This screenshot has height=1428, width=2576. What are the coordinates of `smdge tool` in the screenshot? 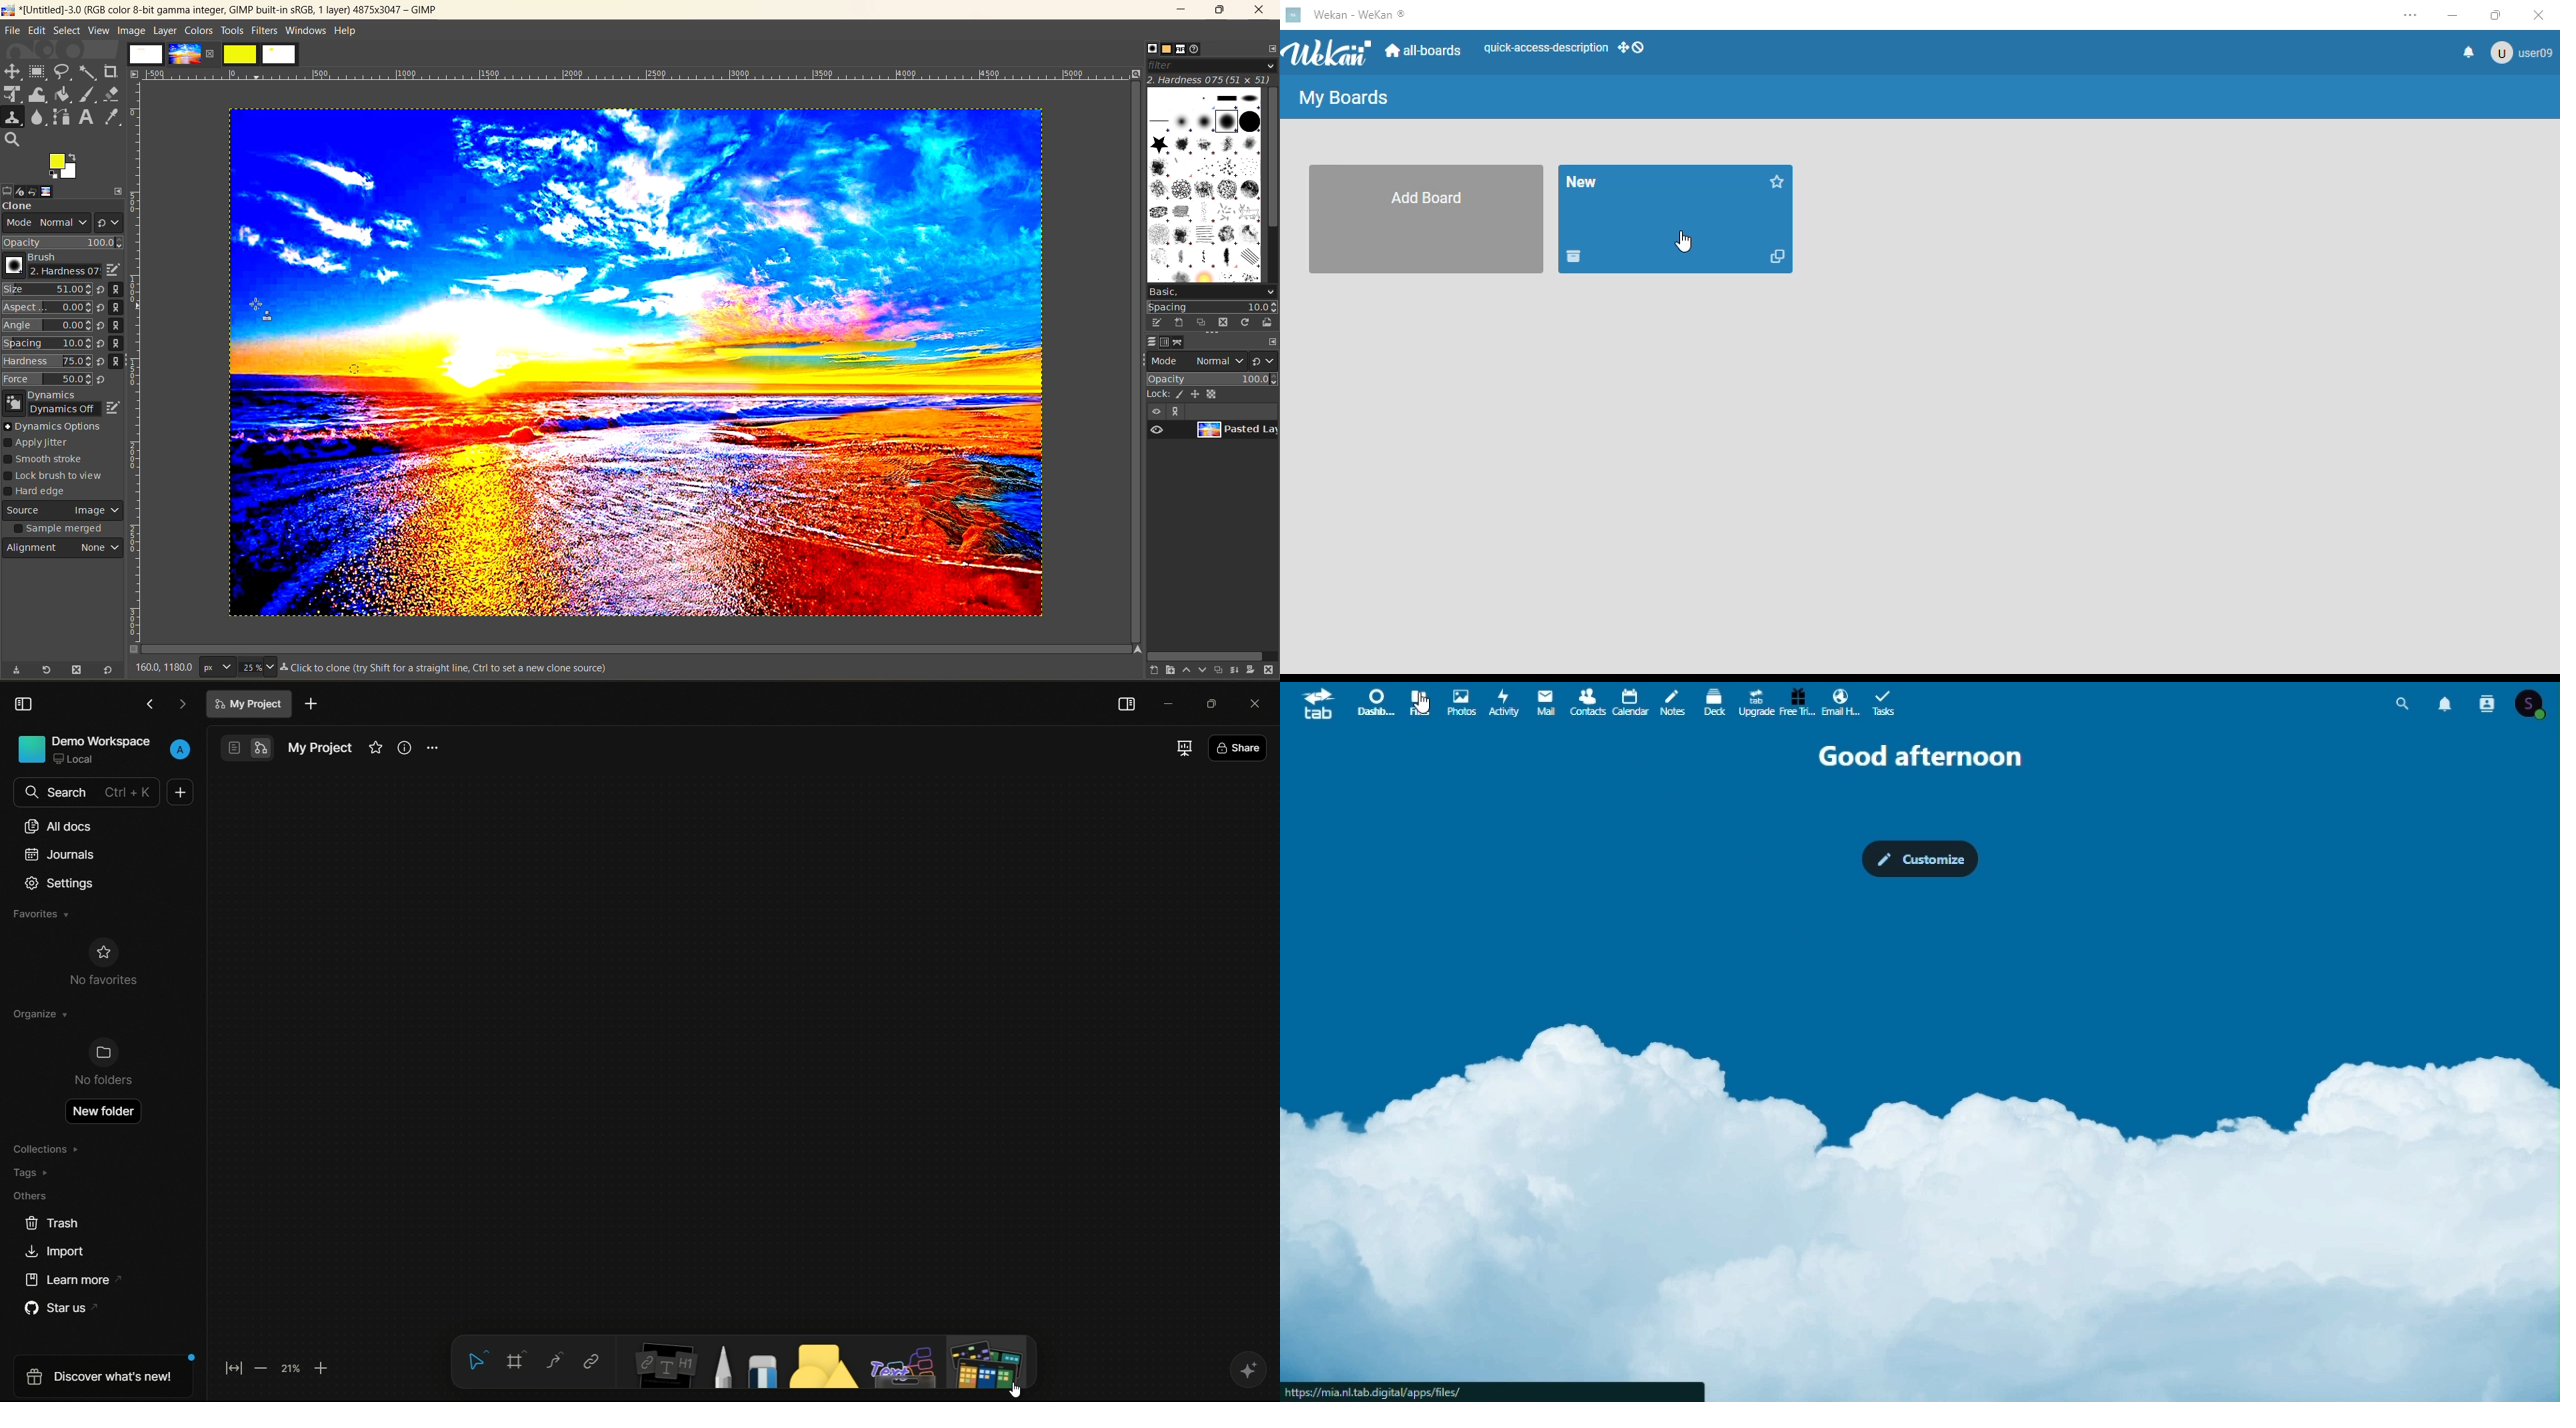 It's located at (38, 119).